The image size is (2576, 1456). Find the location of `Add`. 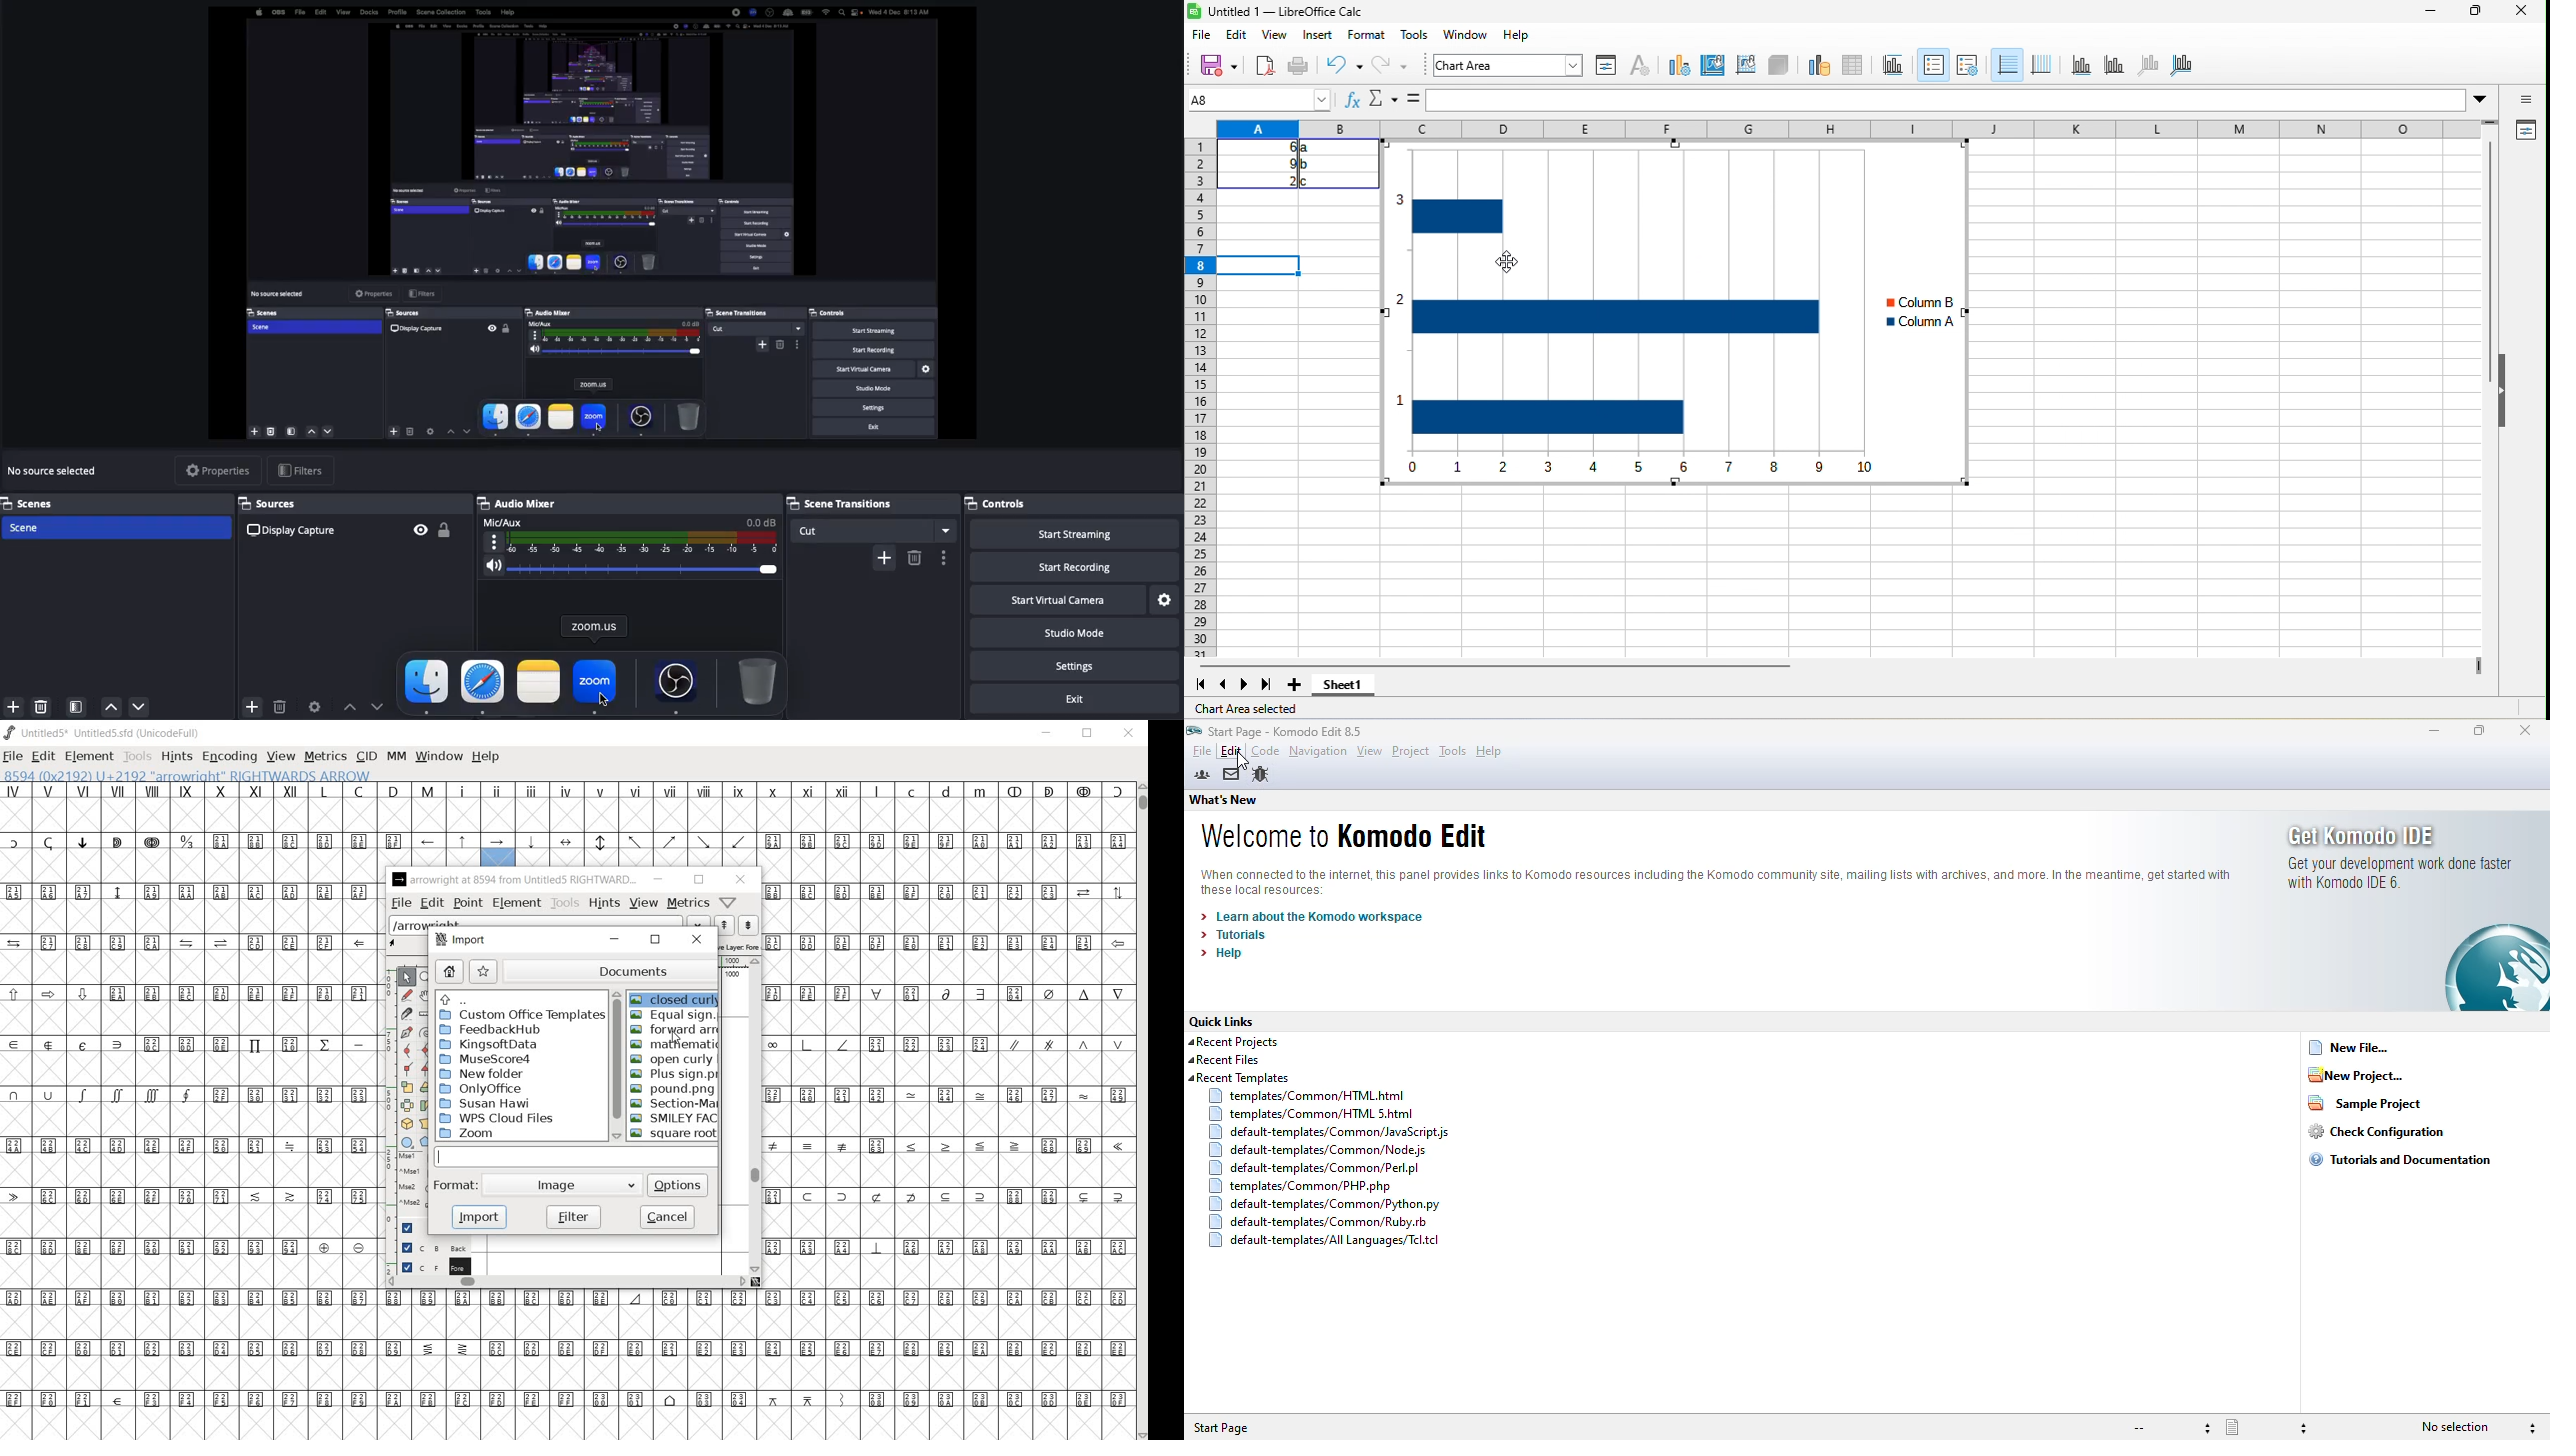

Add is located at coordinates (13, 706).